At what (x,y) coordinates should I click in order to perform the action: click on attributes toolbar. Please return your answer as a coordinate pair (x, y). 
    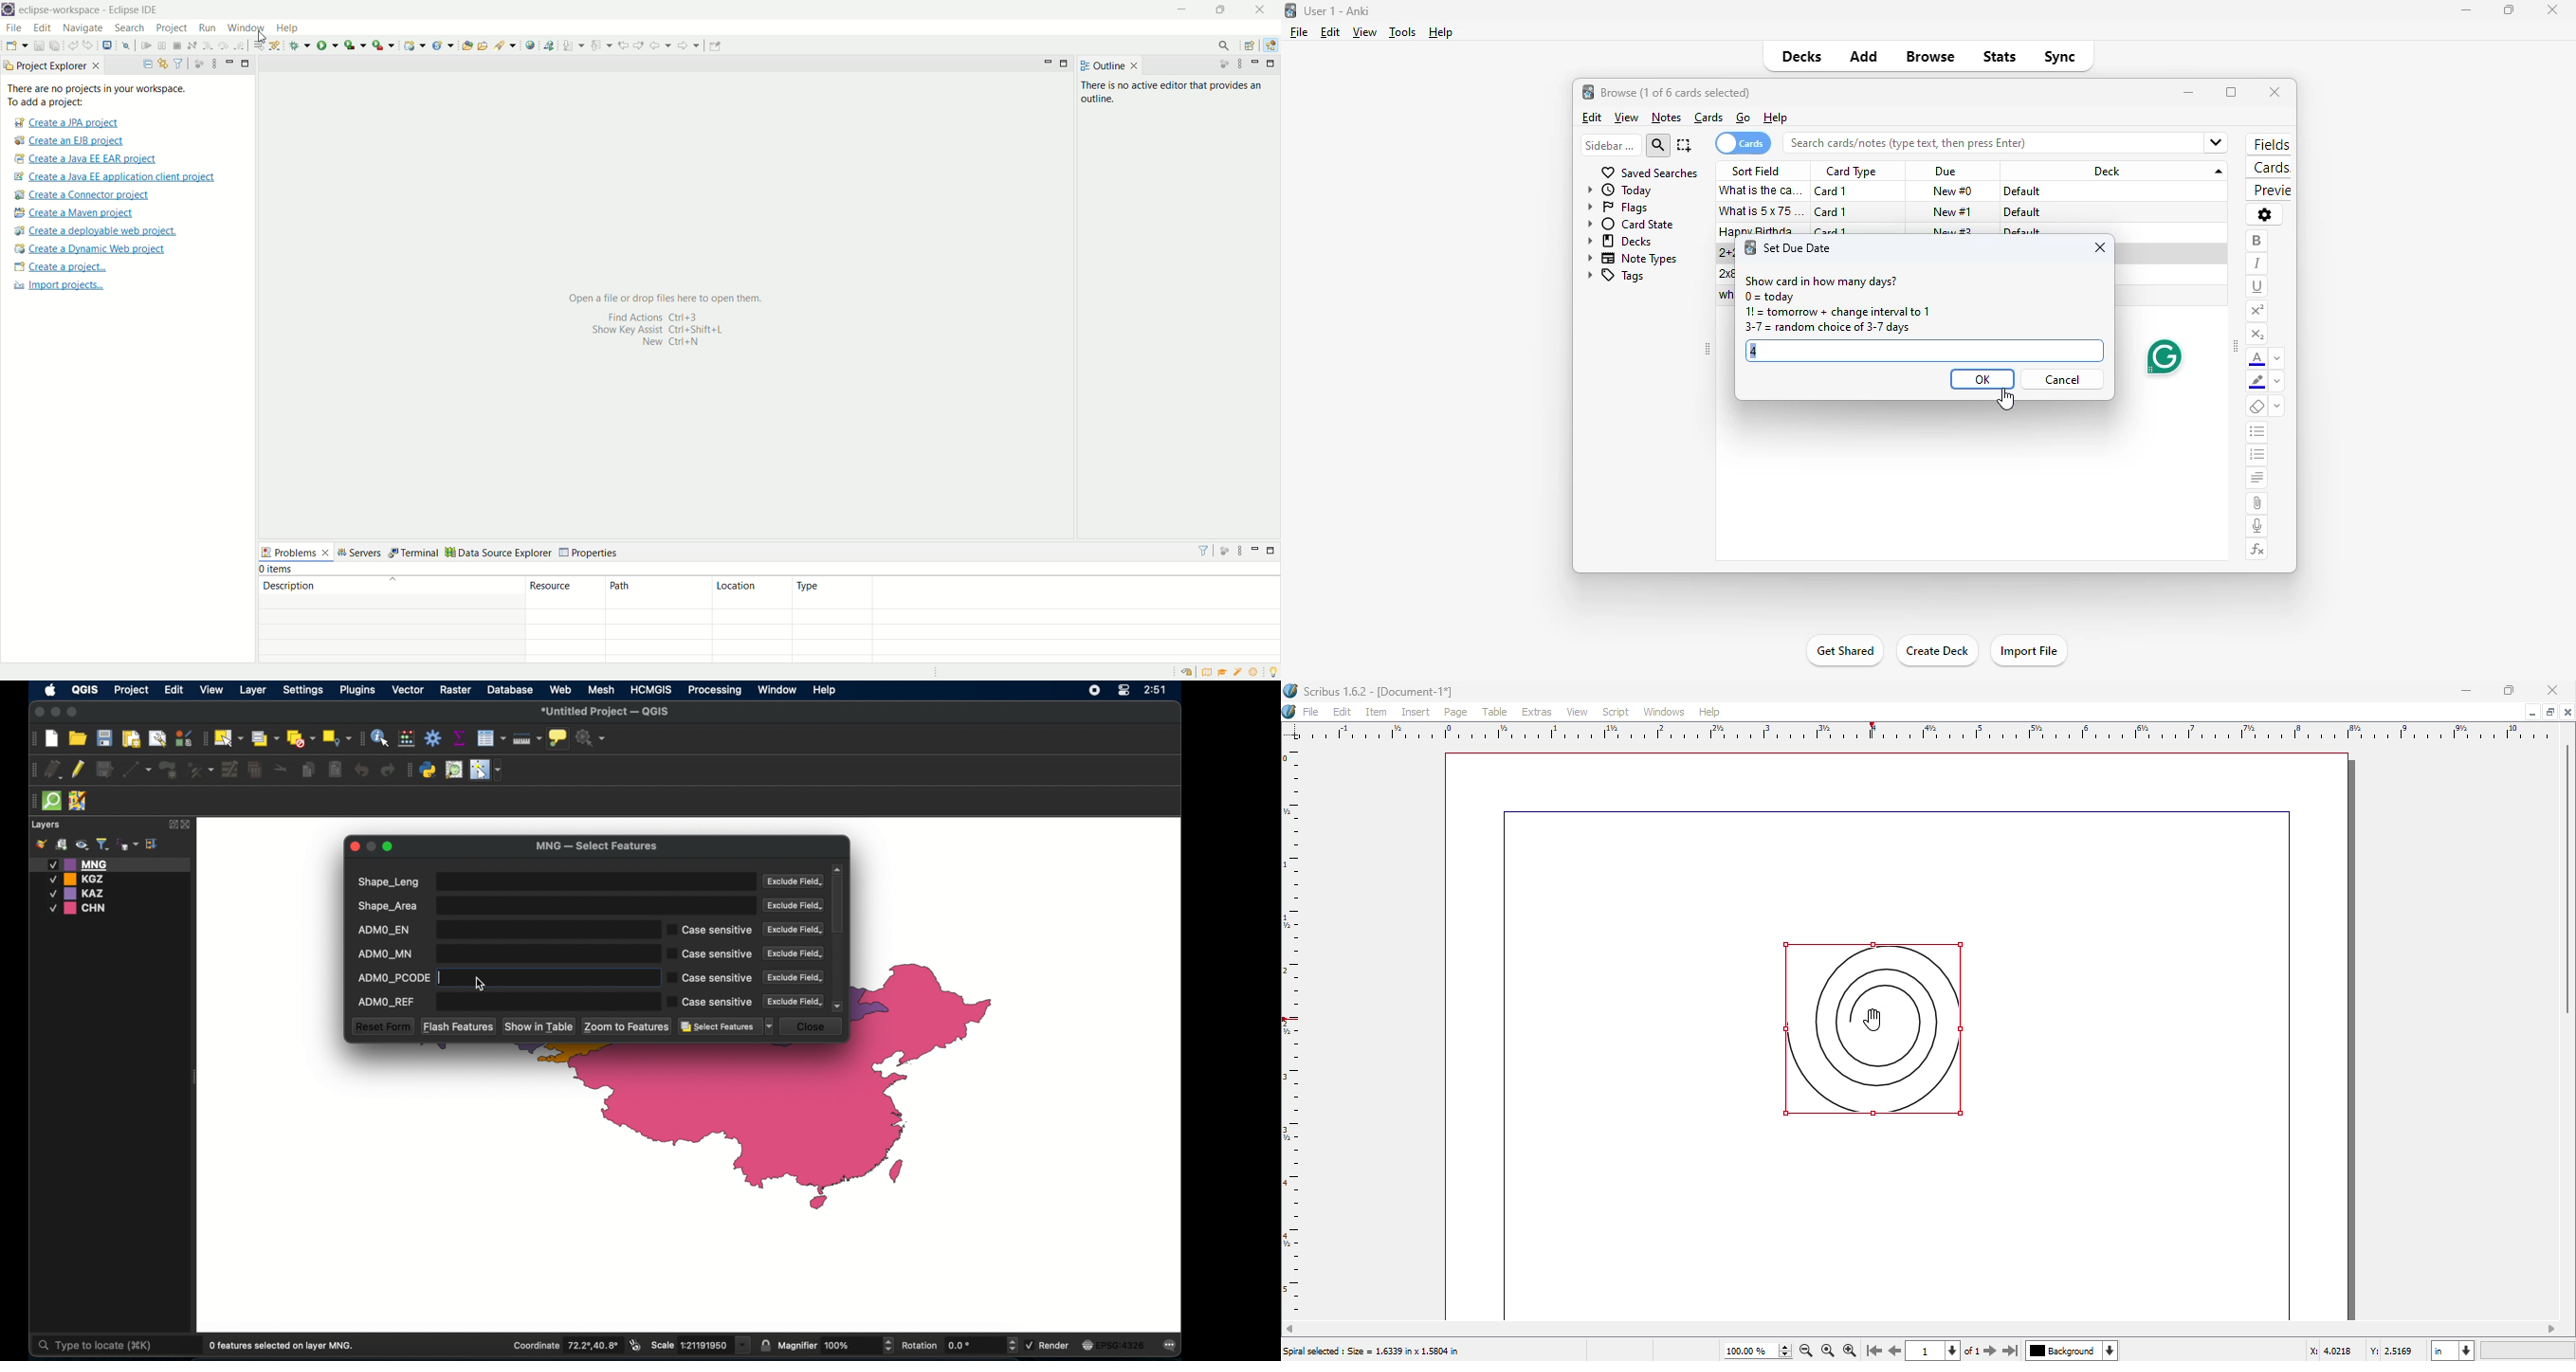
    Looking at the image, I should click on (361, 738).